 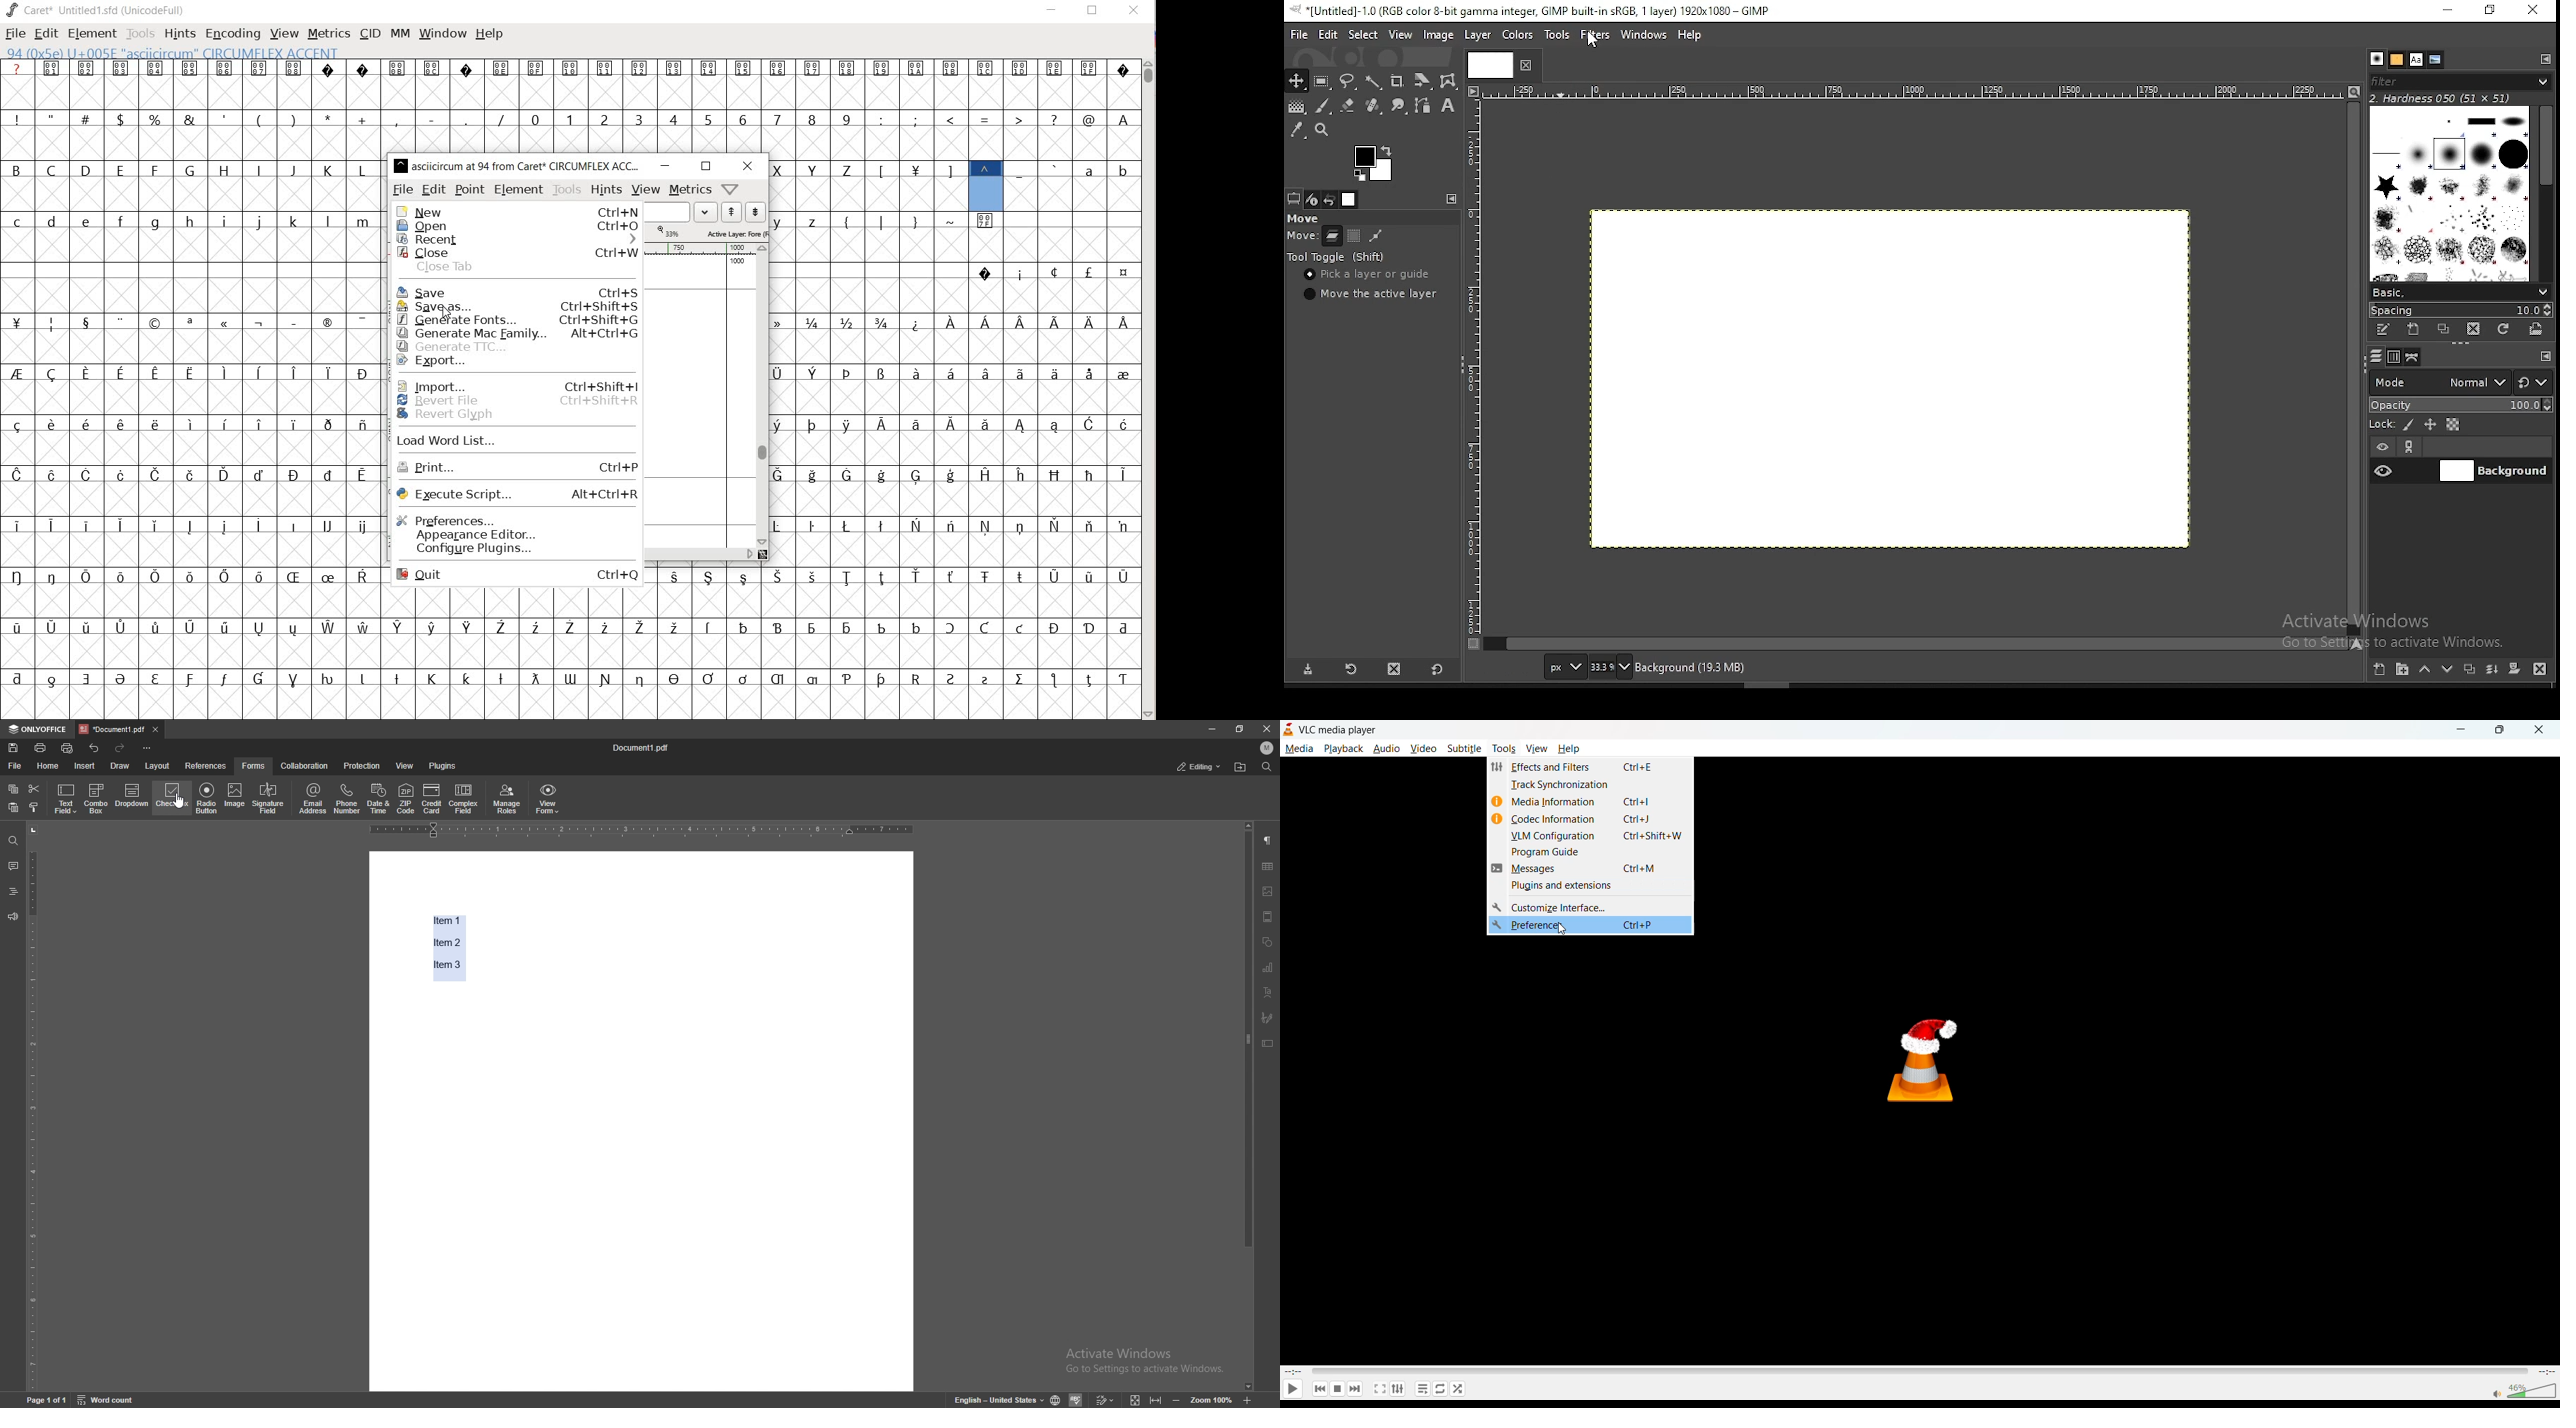 What do you see at coordinates (515, 383) in the screenshot?
I see `Import` at bounding box center [515, 383].